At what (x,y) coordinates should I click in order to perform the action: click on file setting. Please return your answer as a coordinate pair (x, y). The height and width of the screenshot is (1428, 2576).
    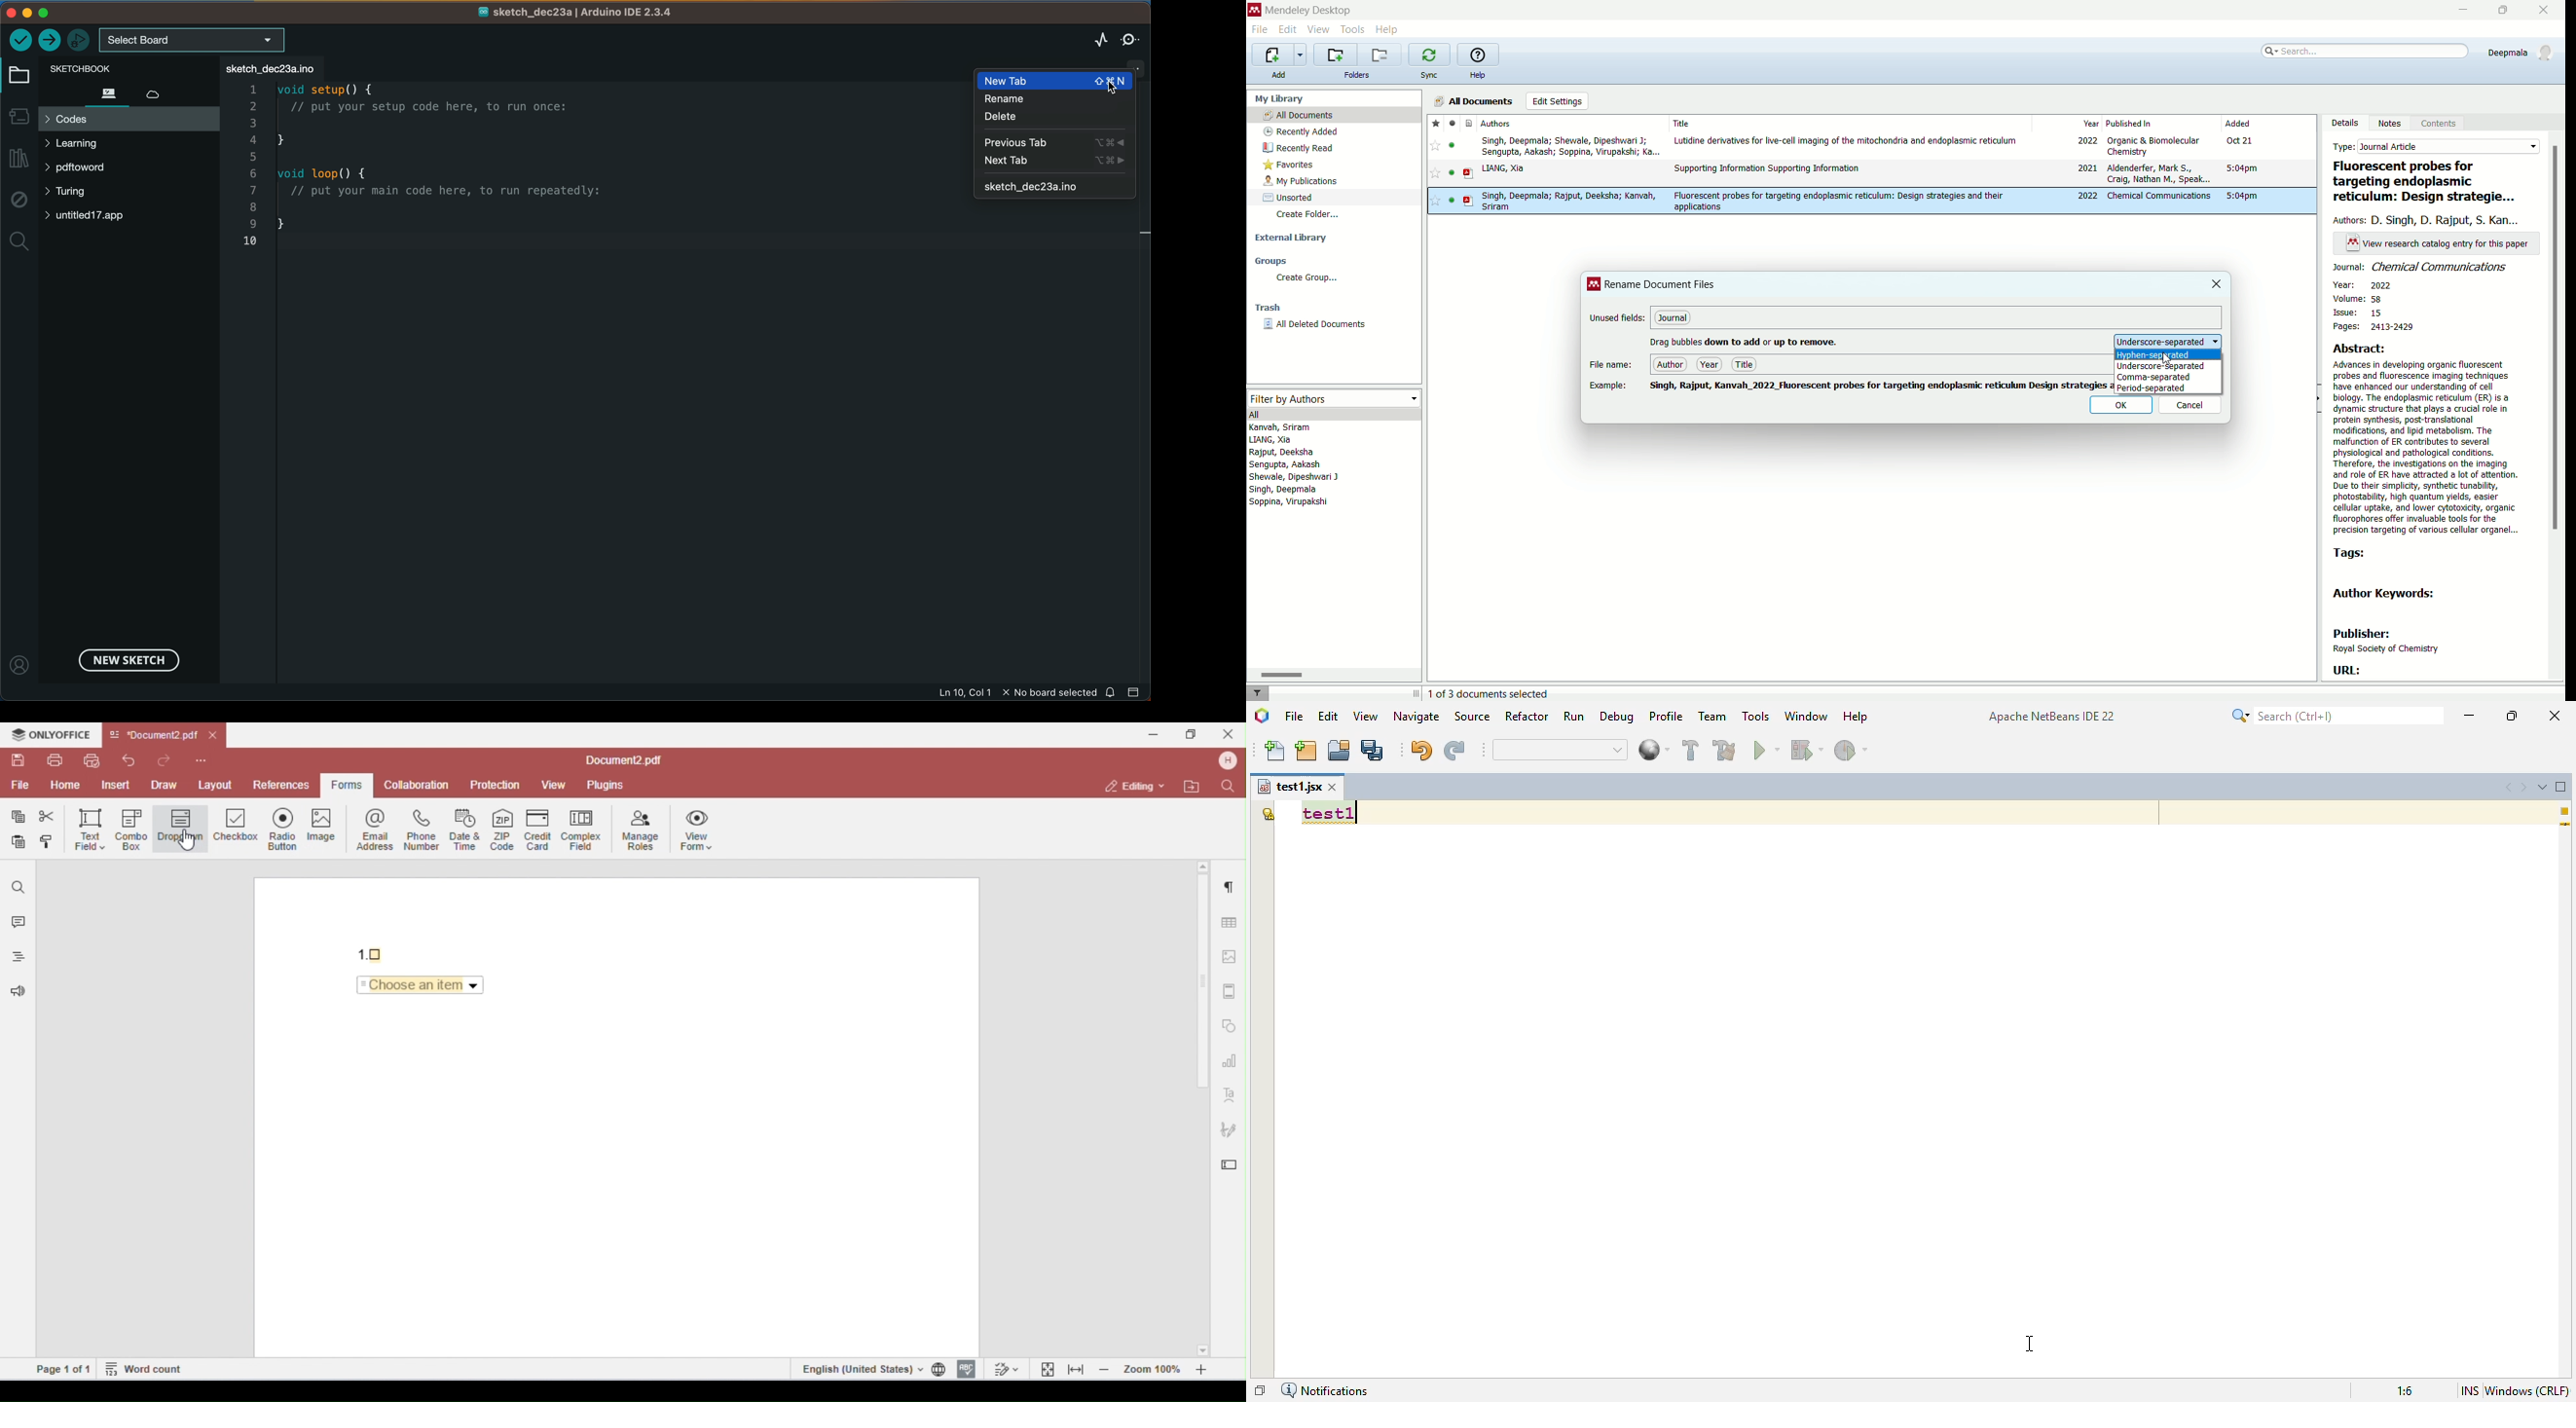
    Looking at the image, I should click on (1125, 64).